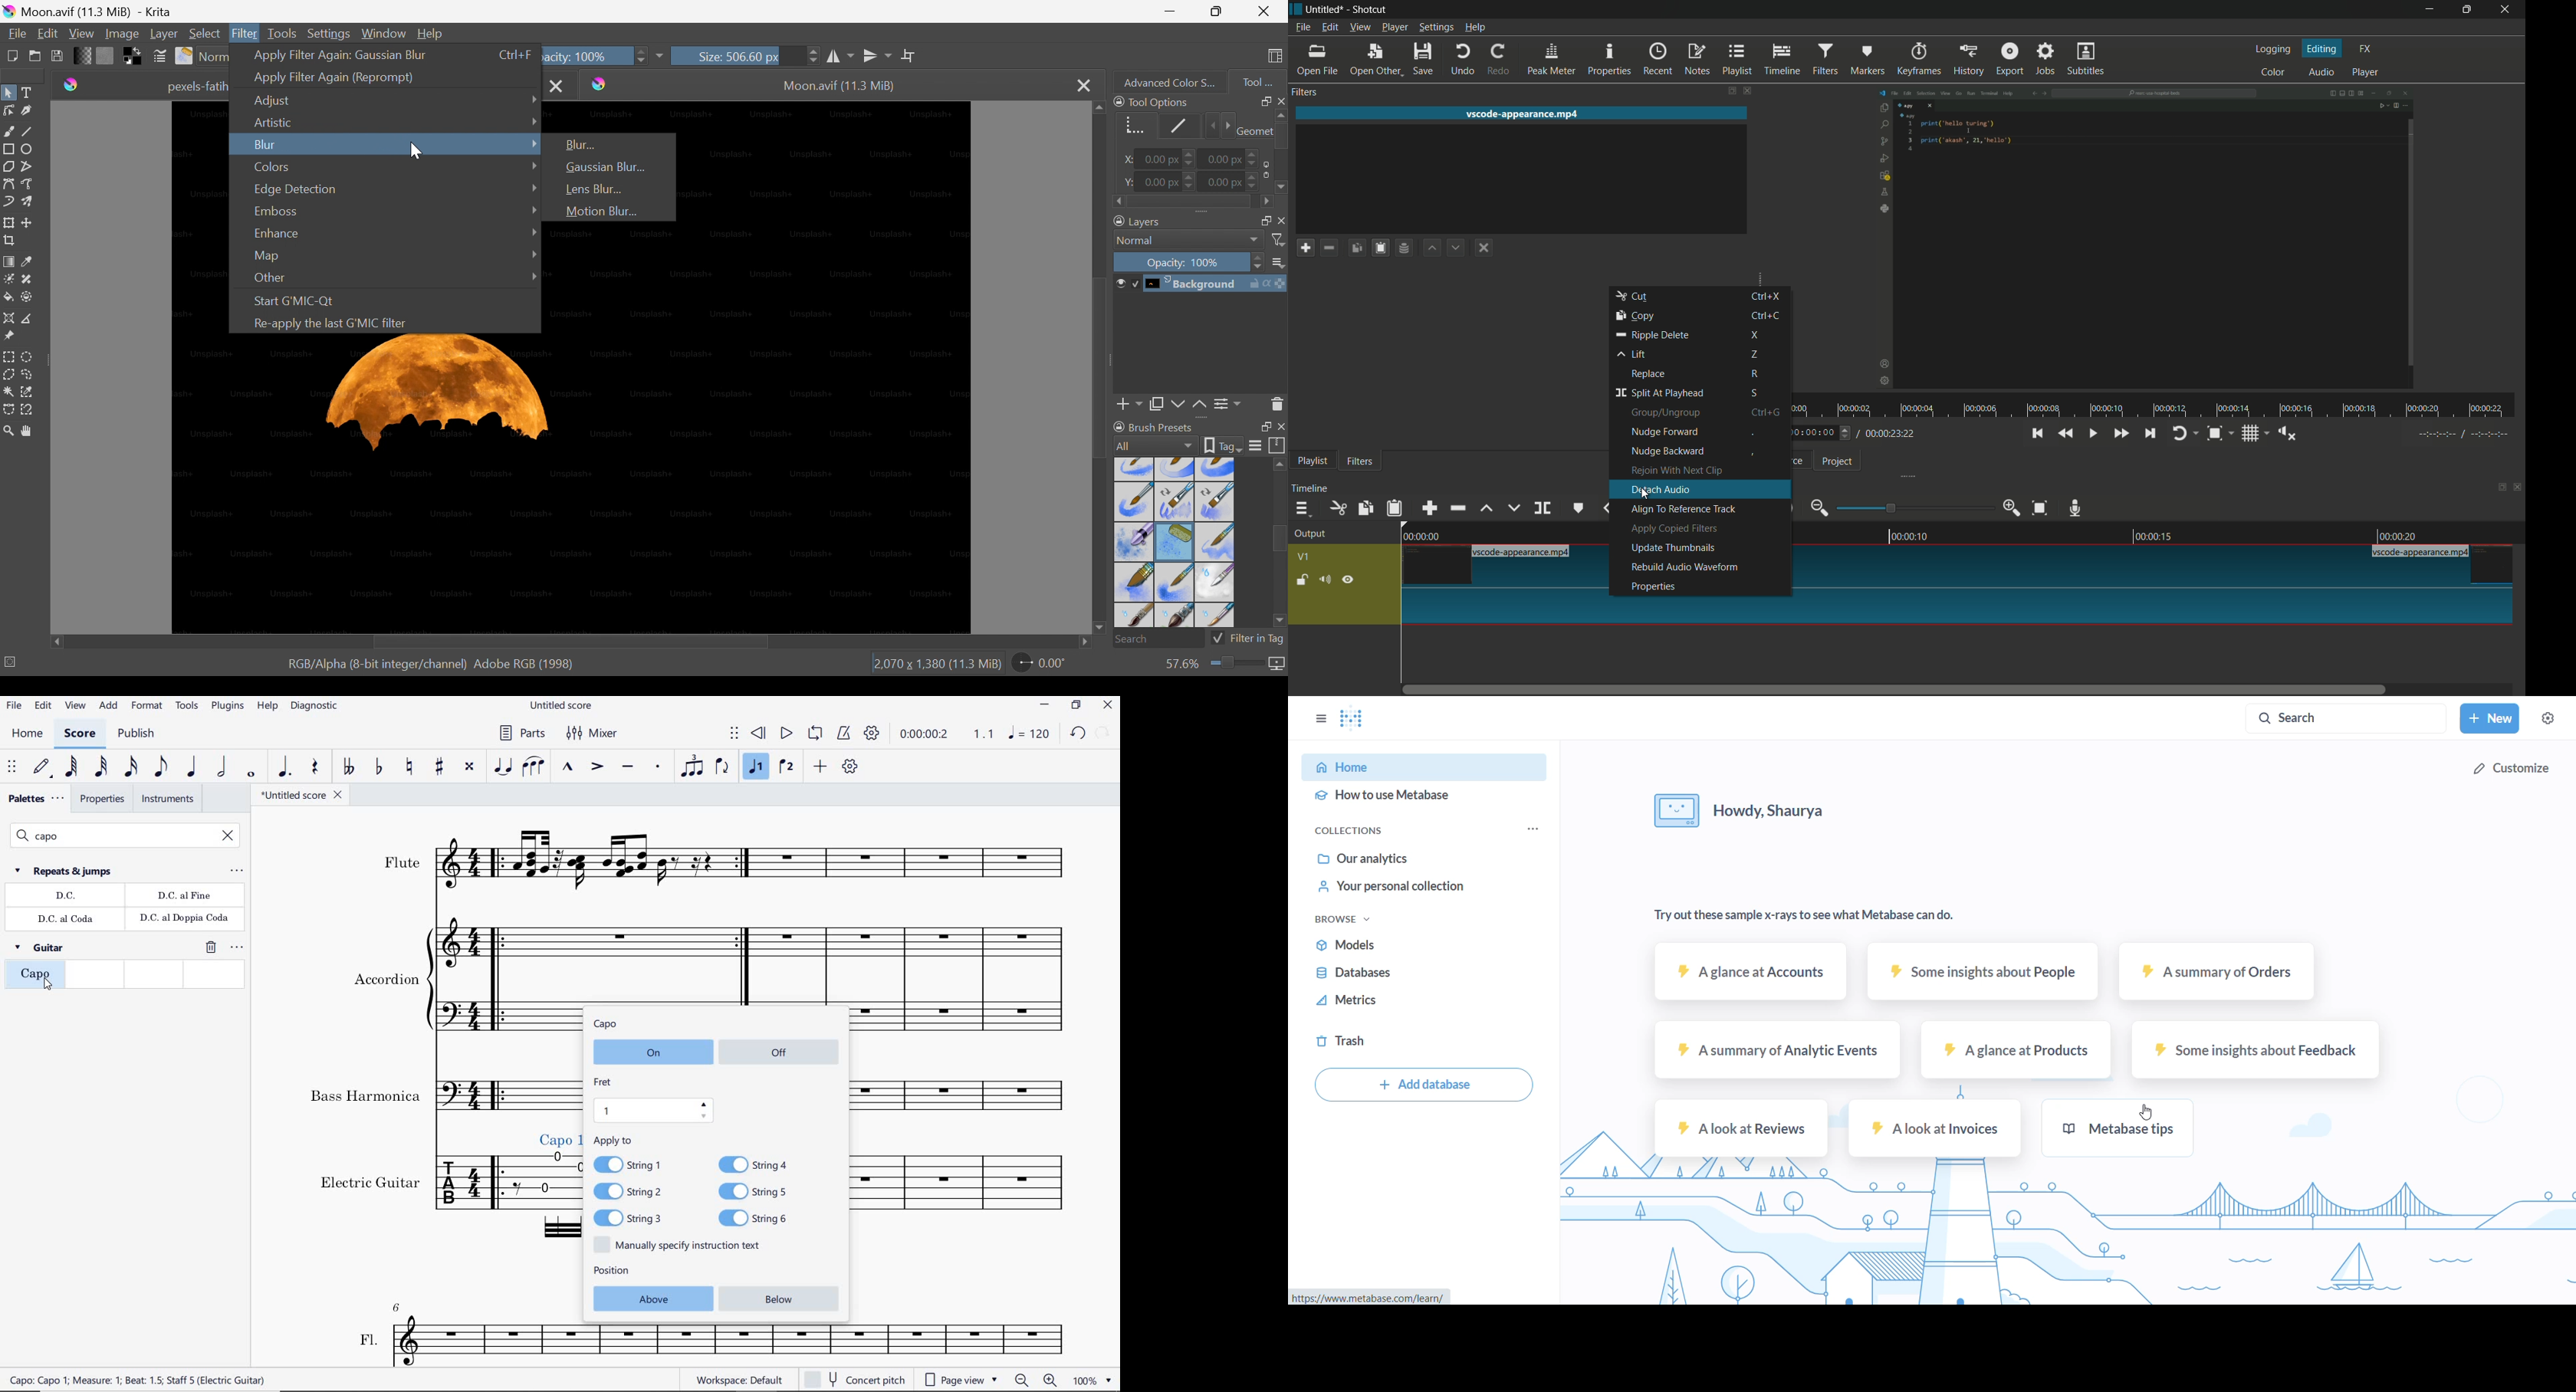 The width and height of the screenshot is (2576, 1400). What do you see at coordinates (437, 1191) in the screenshot?
I see `Instrument: Electric guitar` at bounding box center [437, 1191].